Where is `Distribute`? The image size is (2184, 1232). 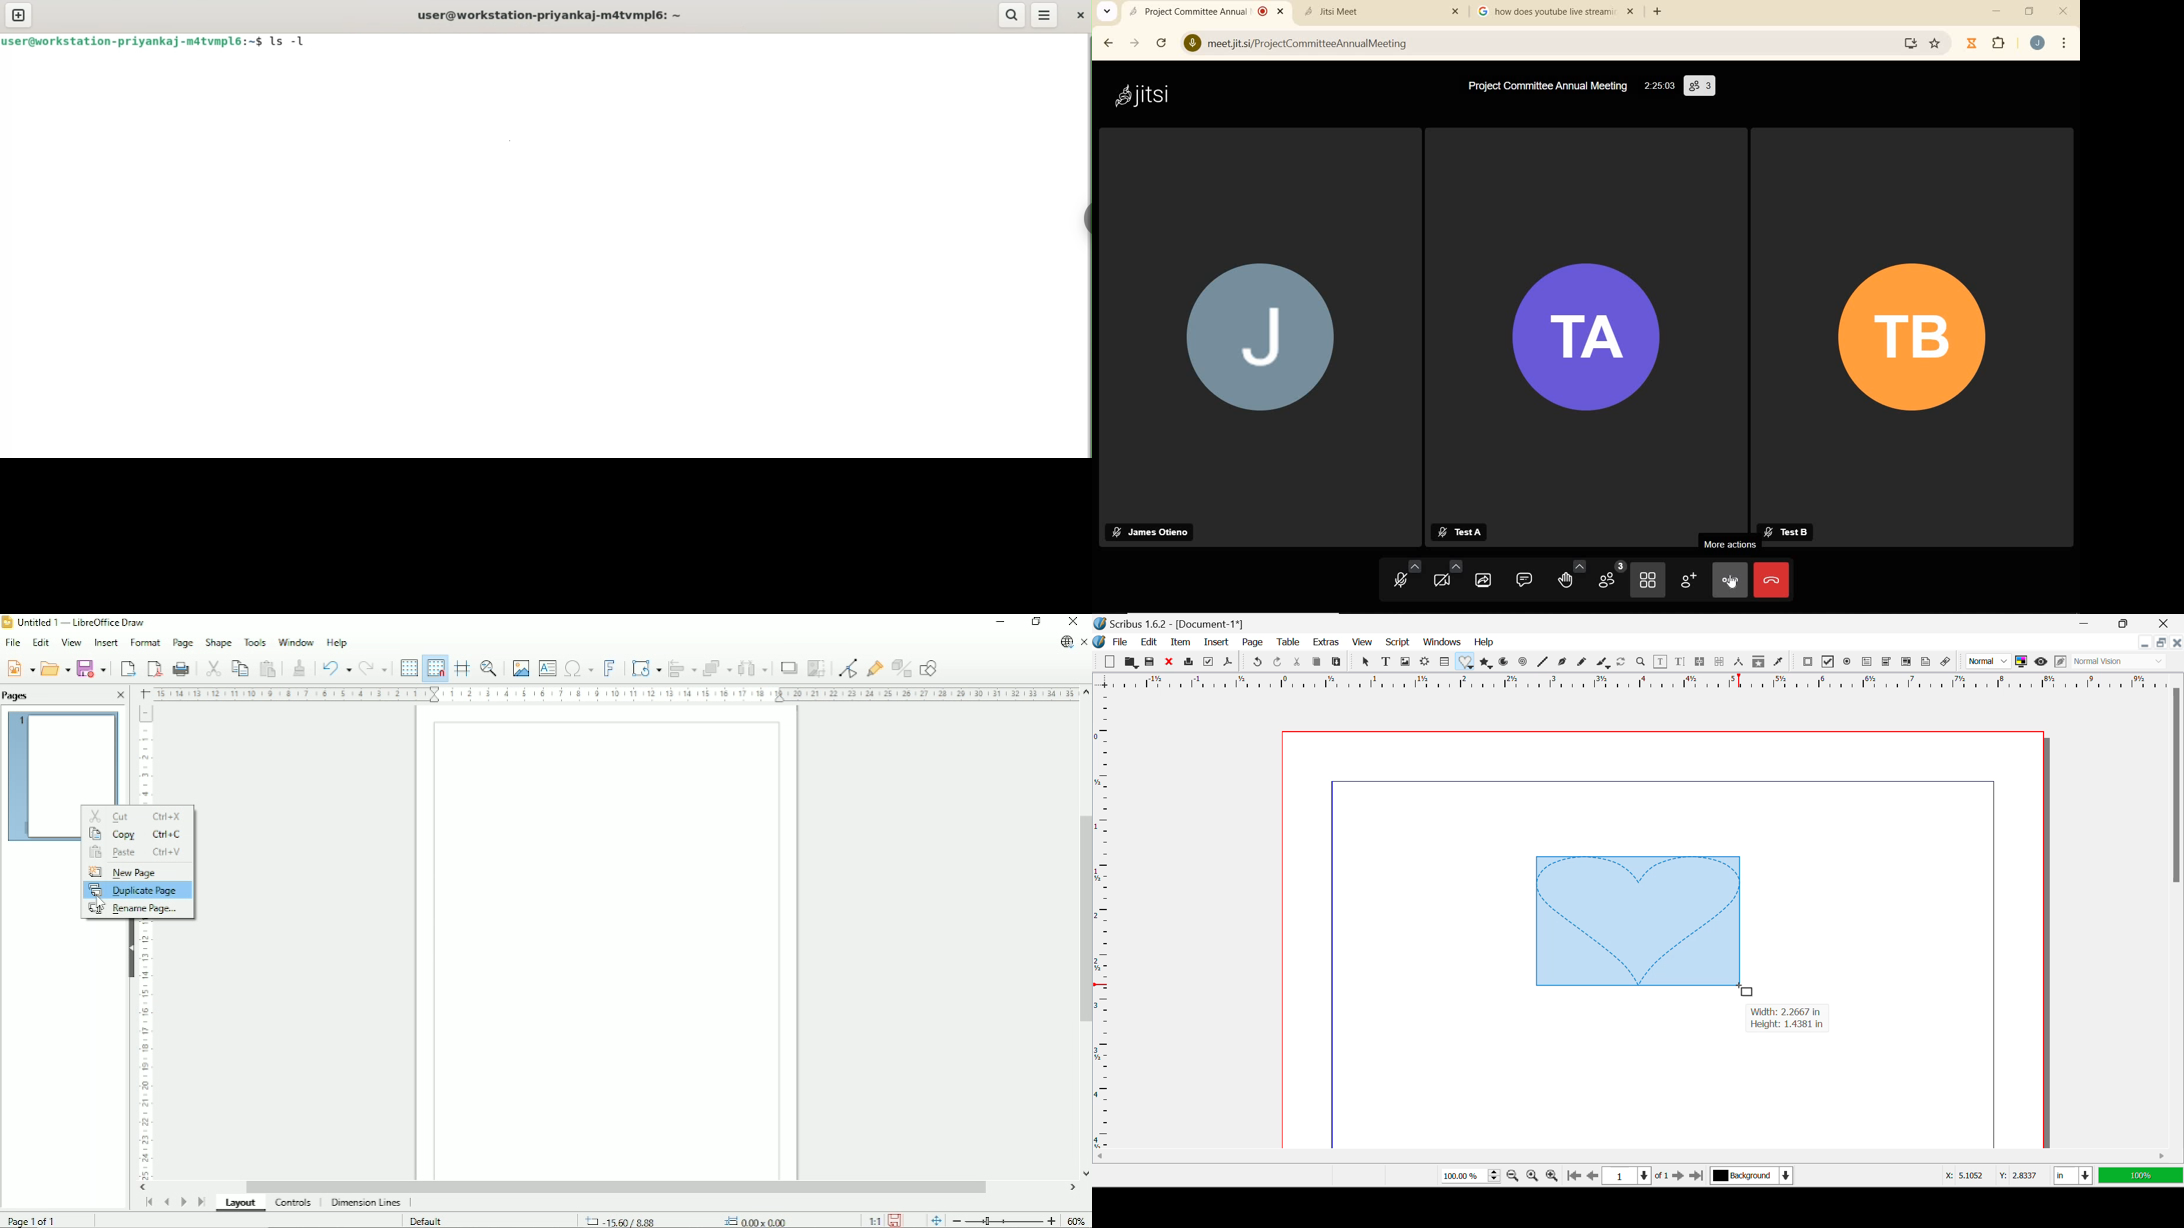
Distribute is located at coordinates (753, 669).